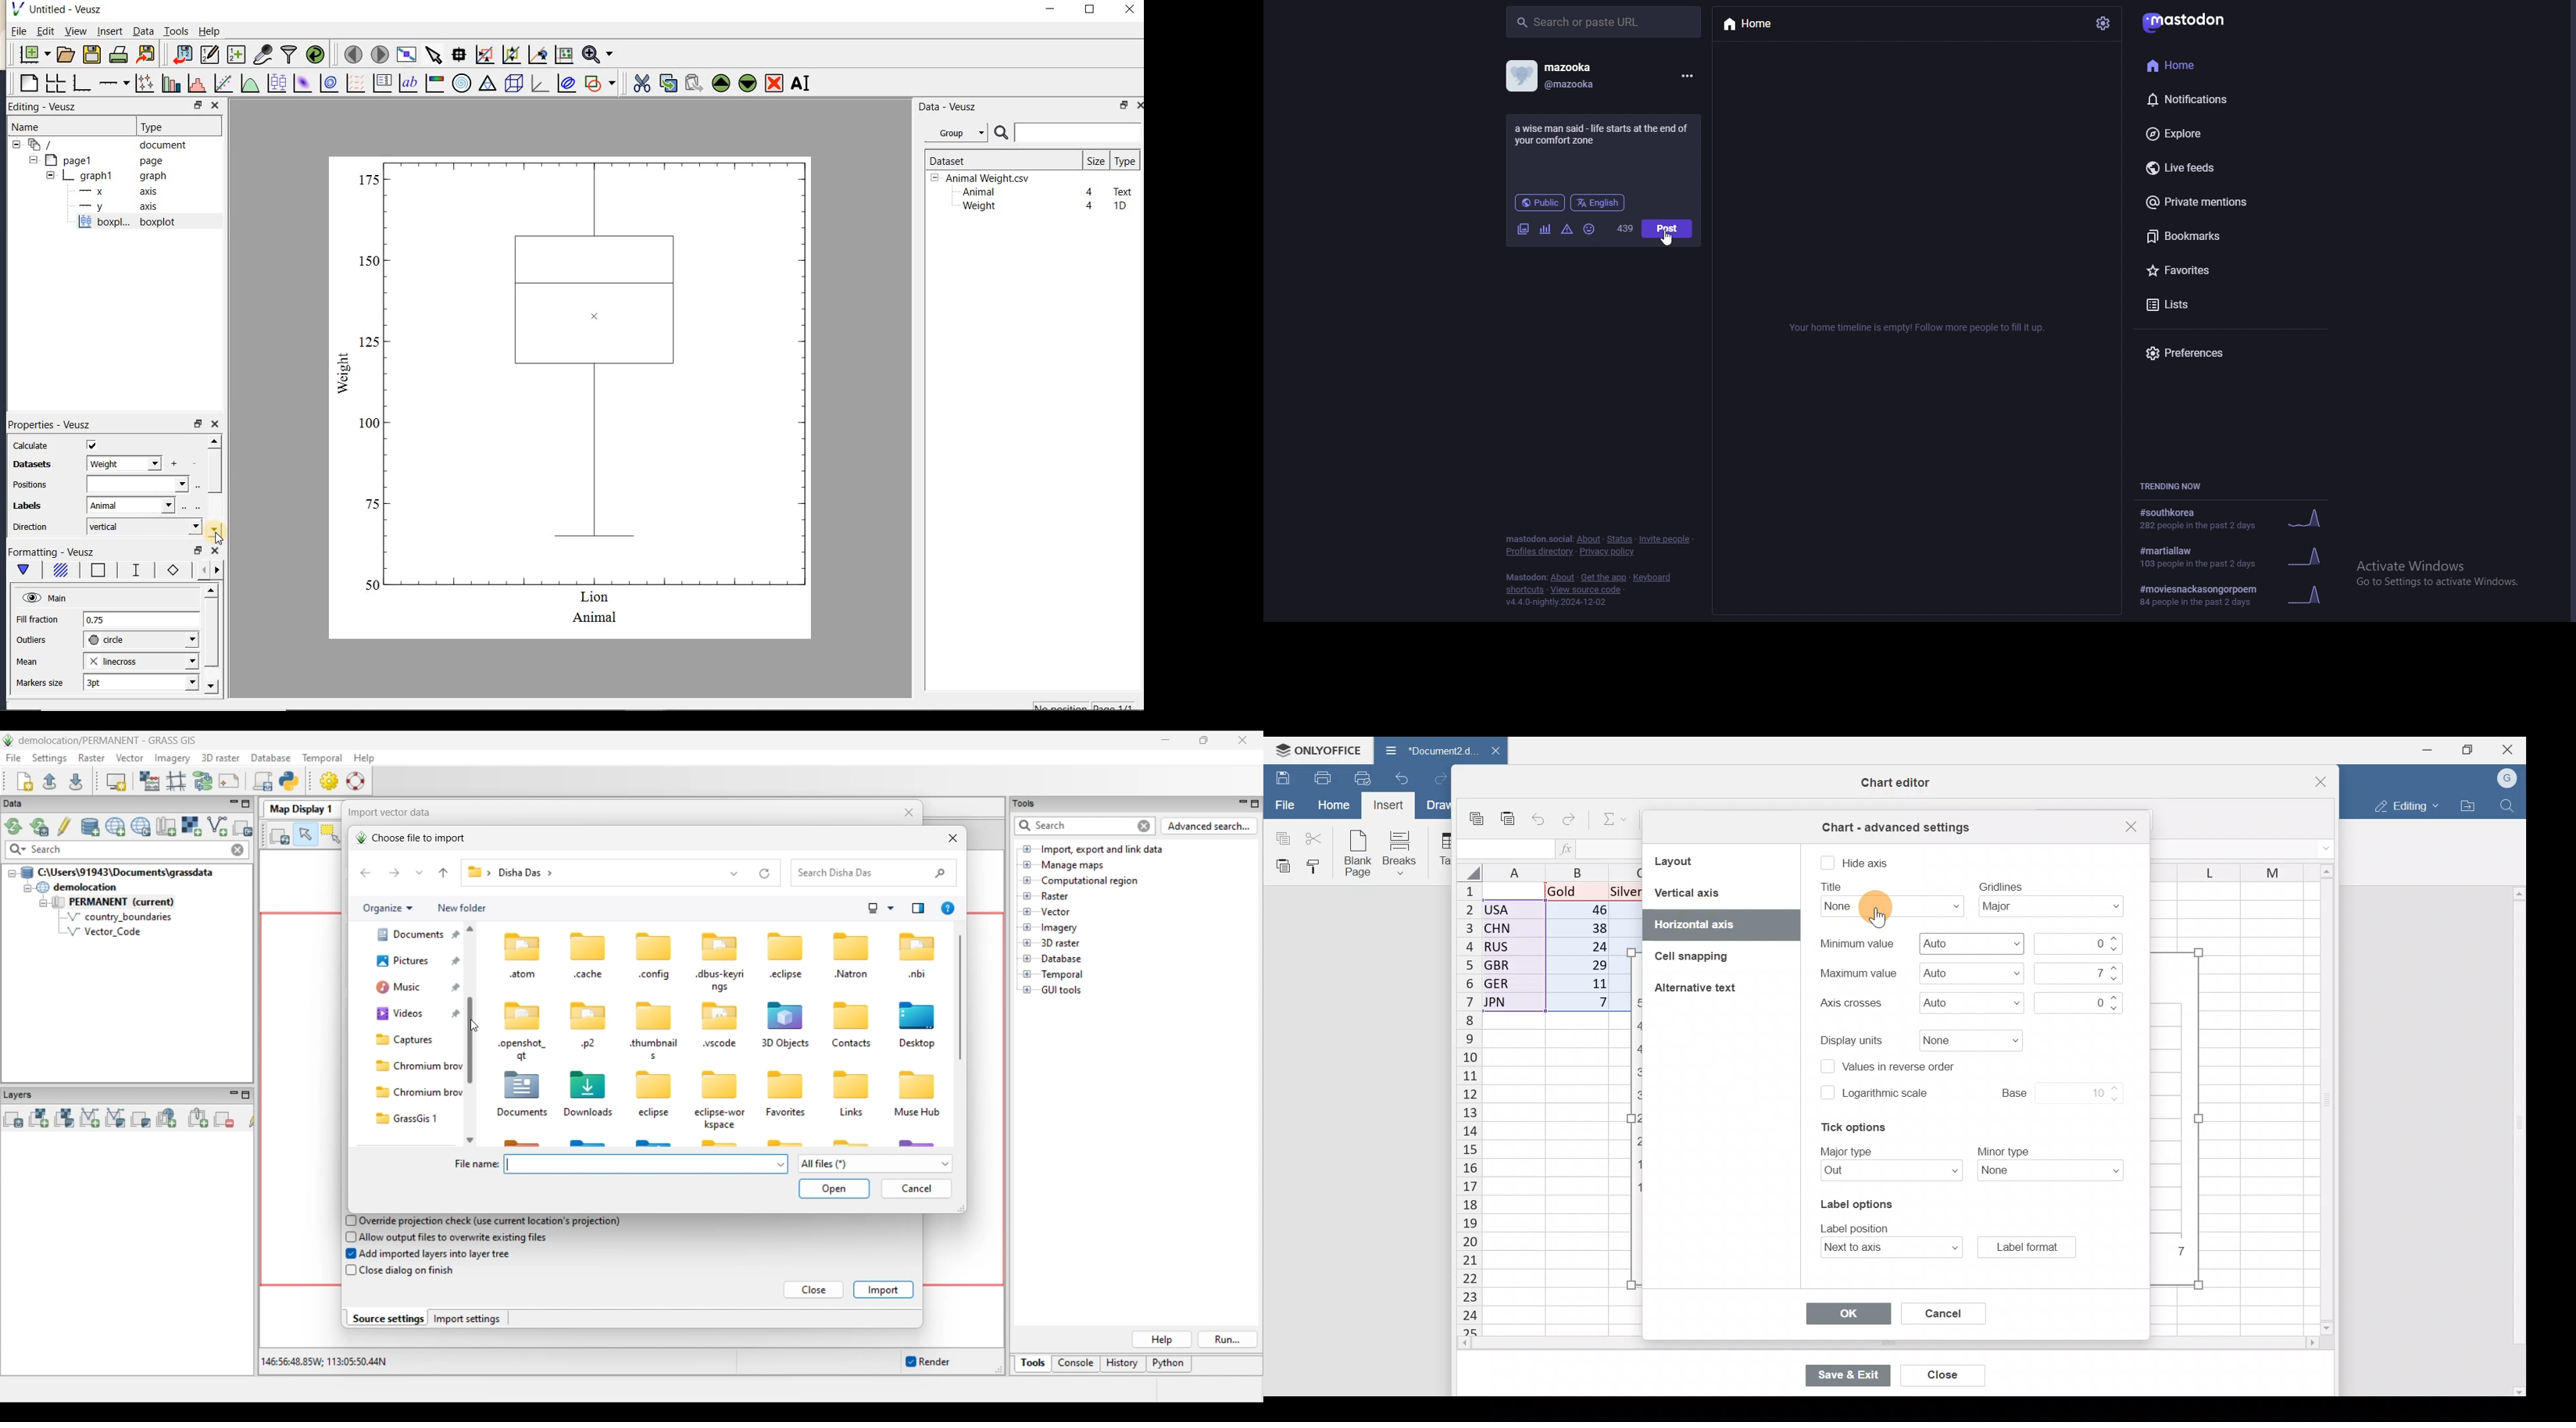 The image size is (2576, 1428). What do you see at coordinates (27, 84) in the screenshot?
I see `blank page` at bounding box center [27, 84].